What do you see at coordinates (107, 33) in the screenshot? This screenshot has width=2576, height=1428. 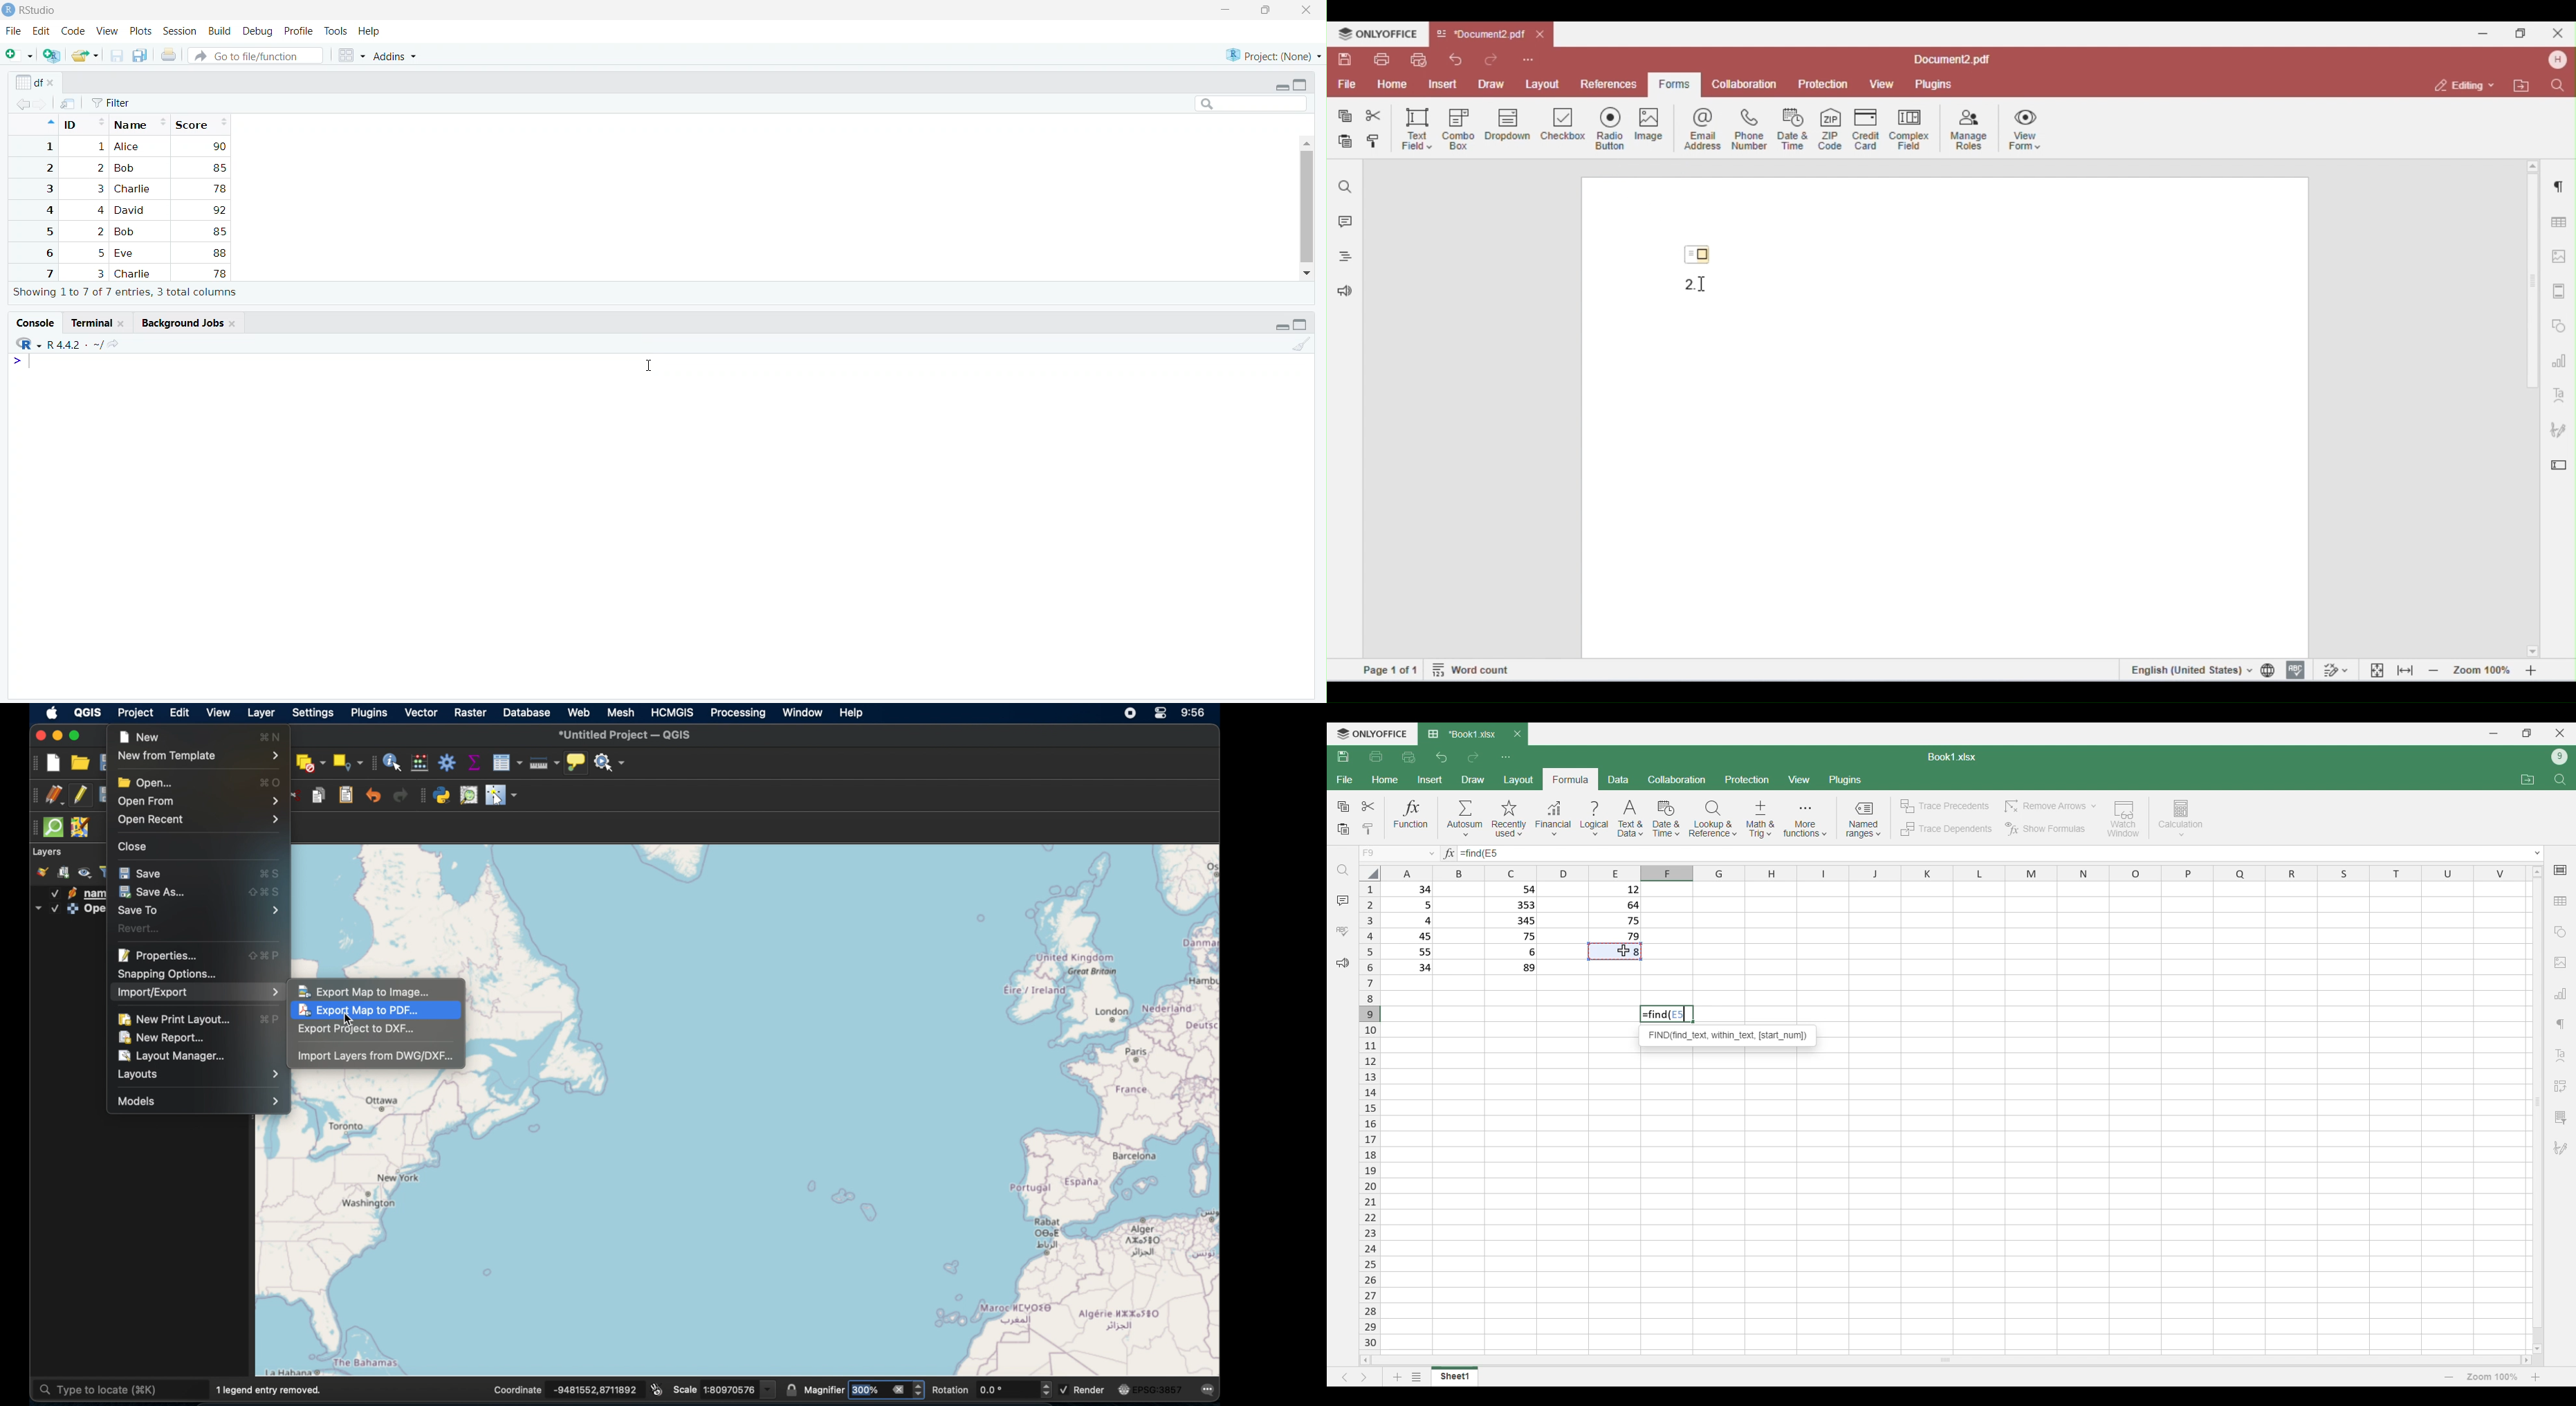 I see `View` at bounding box center [107, 33].